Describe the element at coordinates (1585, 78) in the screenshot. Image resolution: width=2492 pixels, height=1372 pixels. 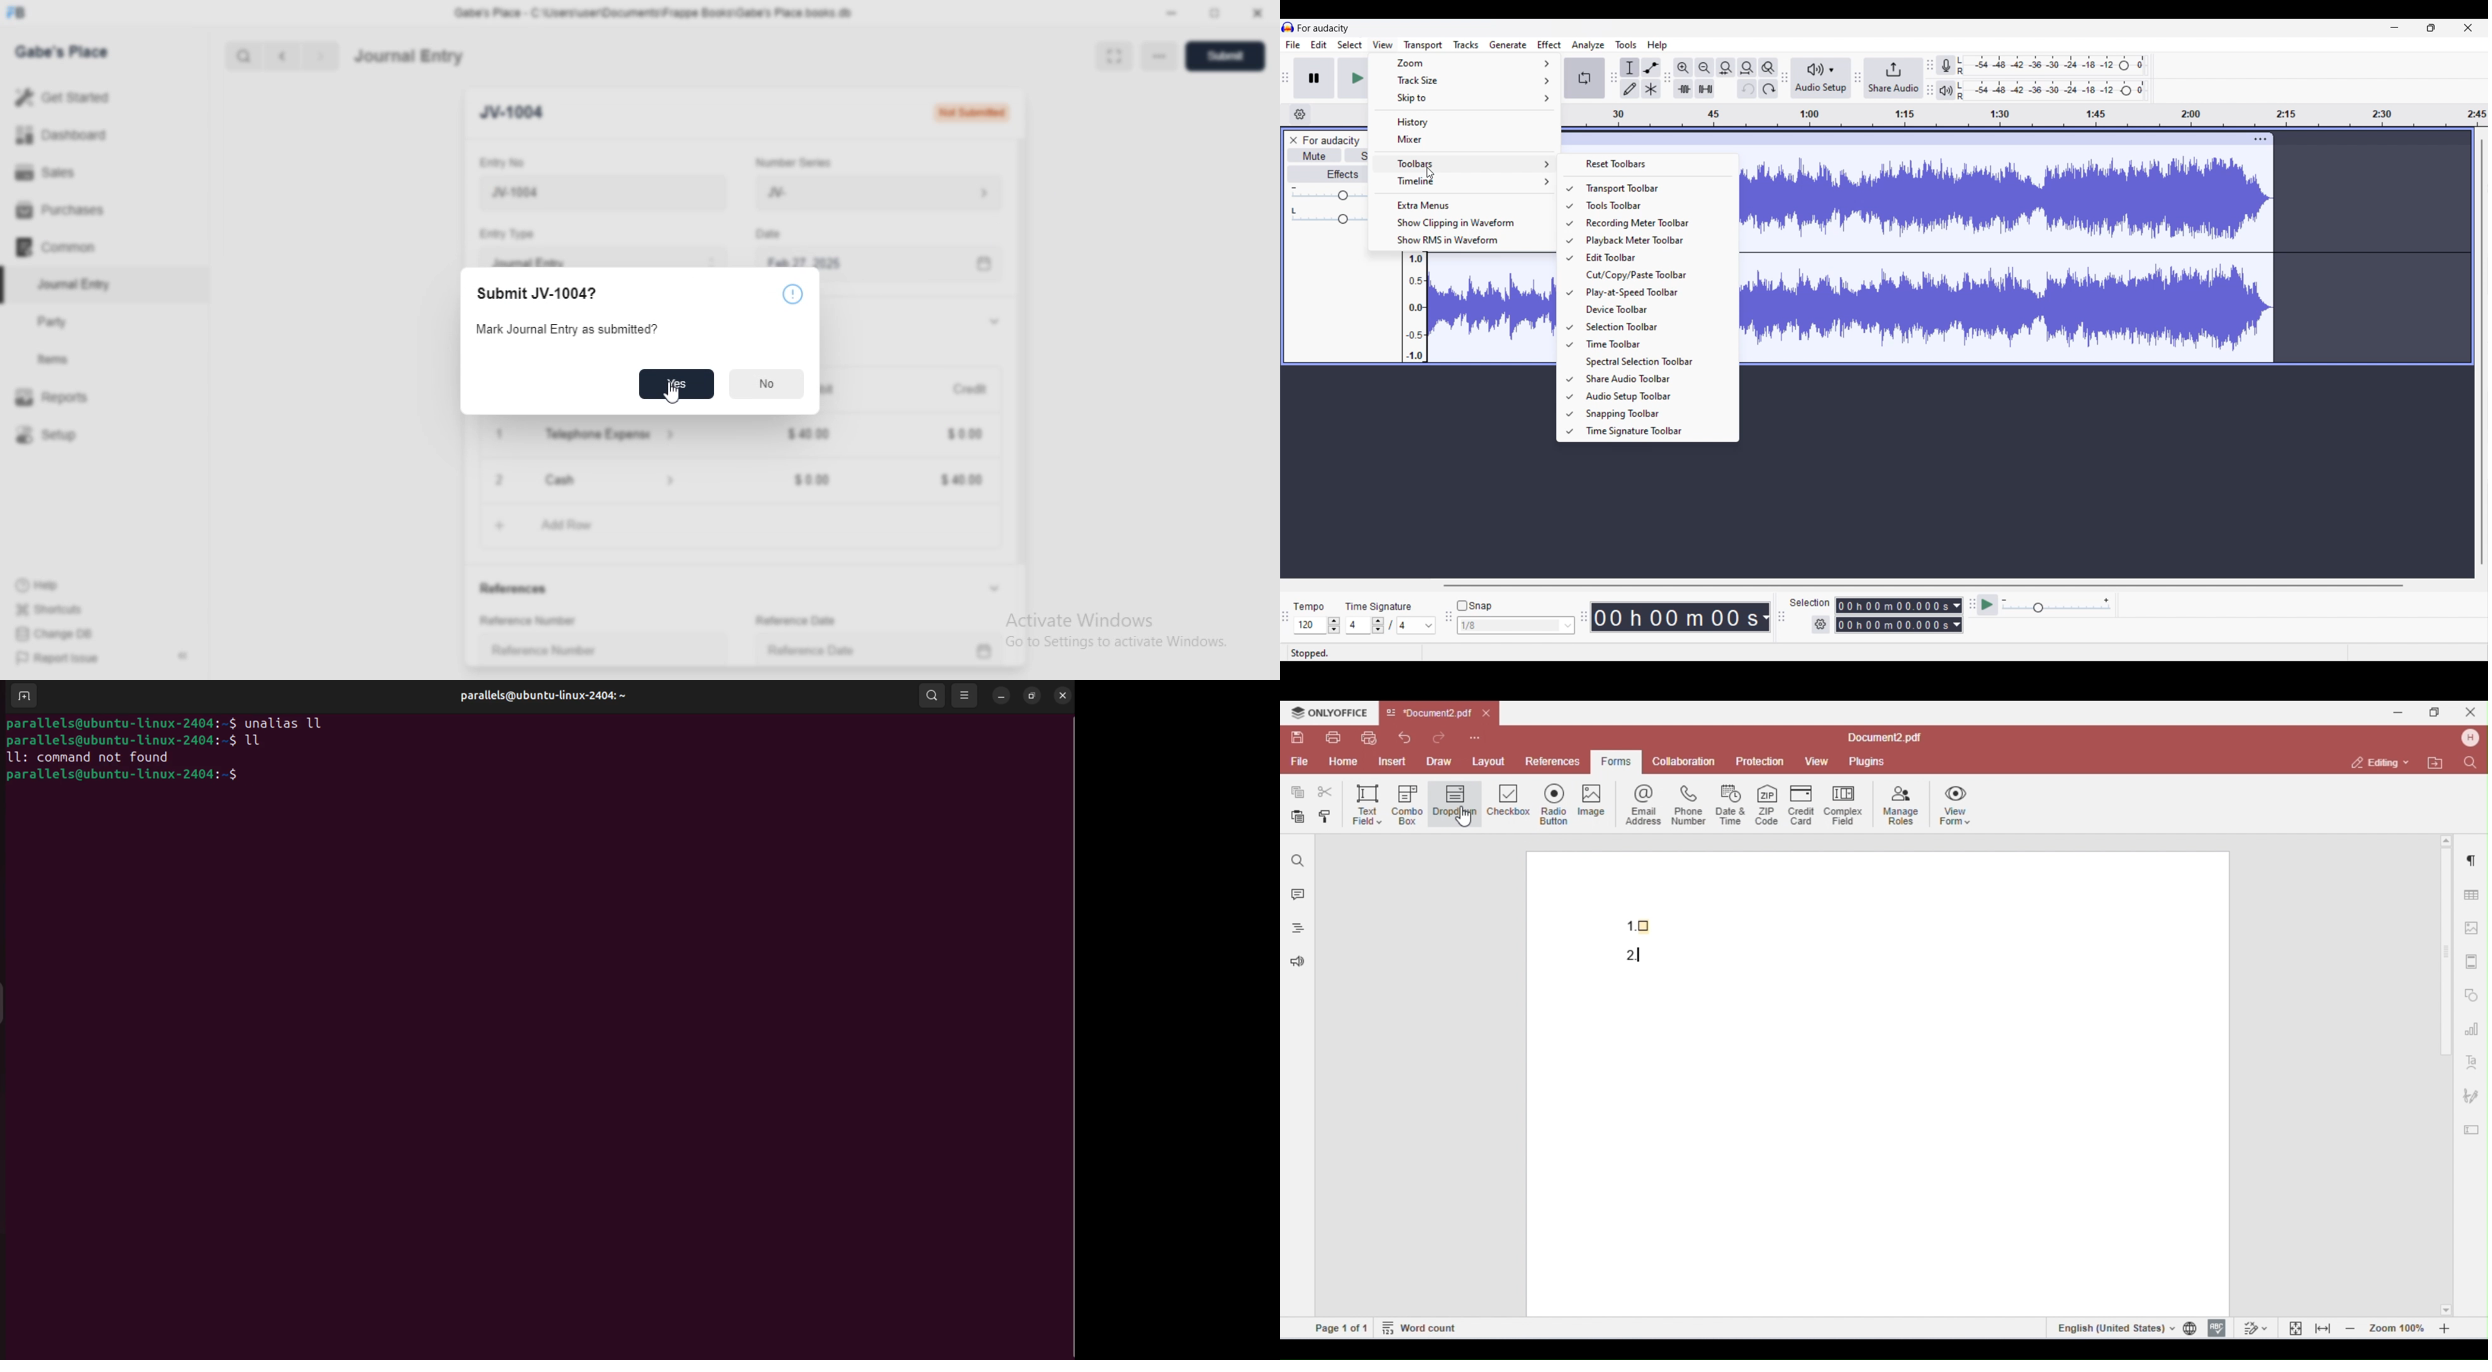
I see `Enable looping` at that location.